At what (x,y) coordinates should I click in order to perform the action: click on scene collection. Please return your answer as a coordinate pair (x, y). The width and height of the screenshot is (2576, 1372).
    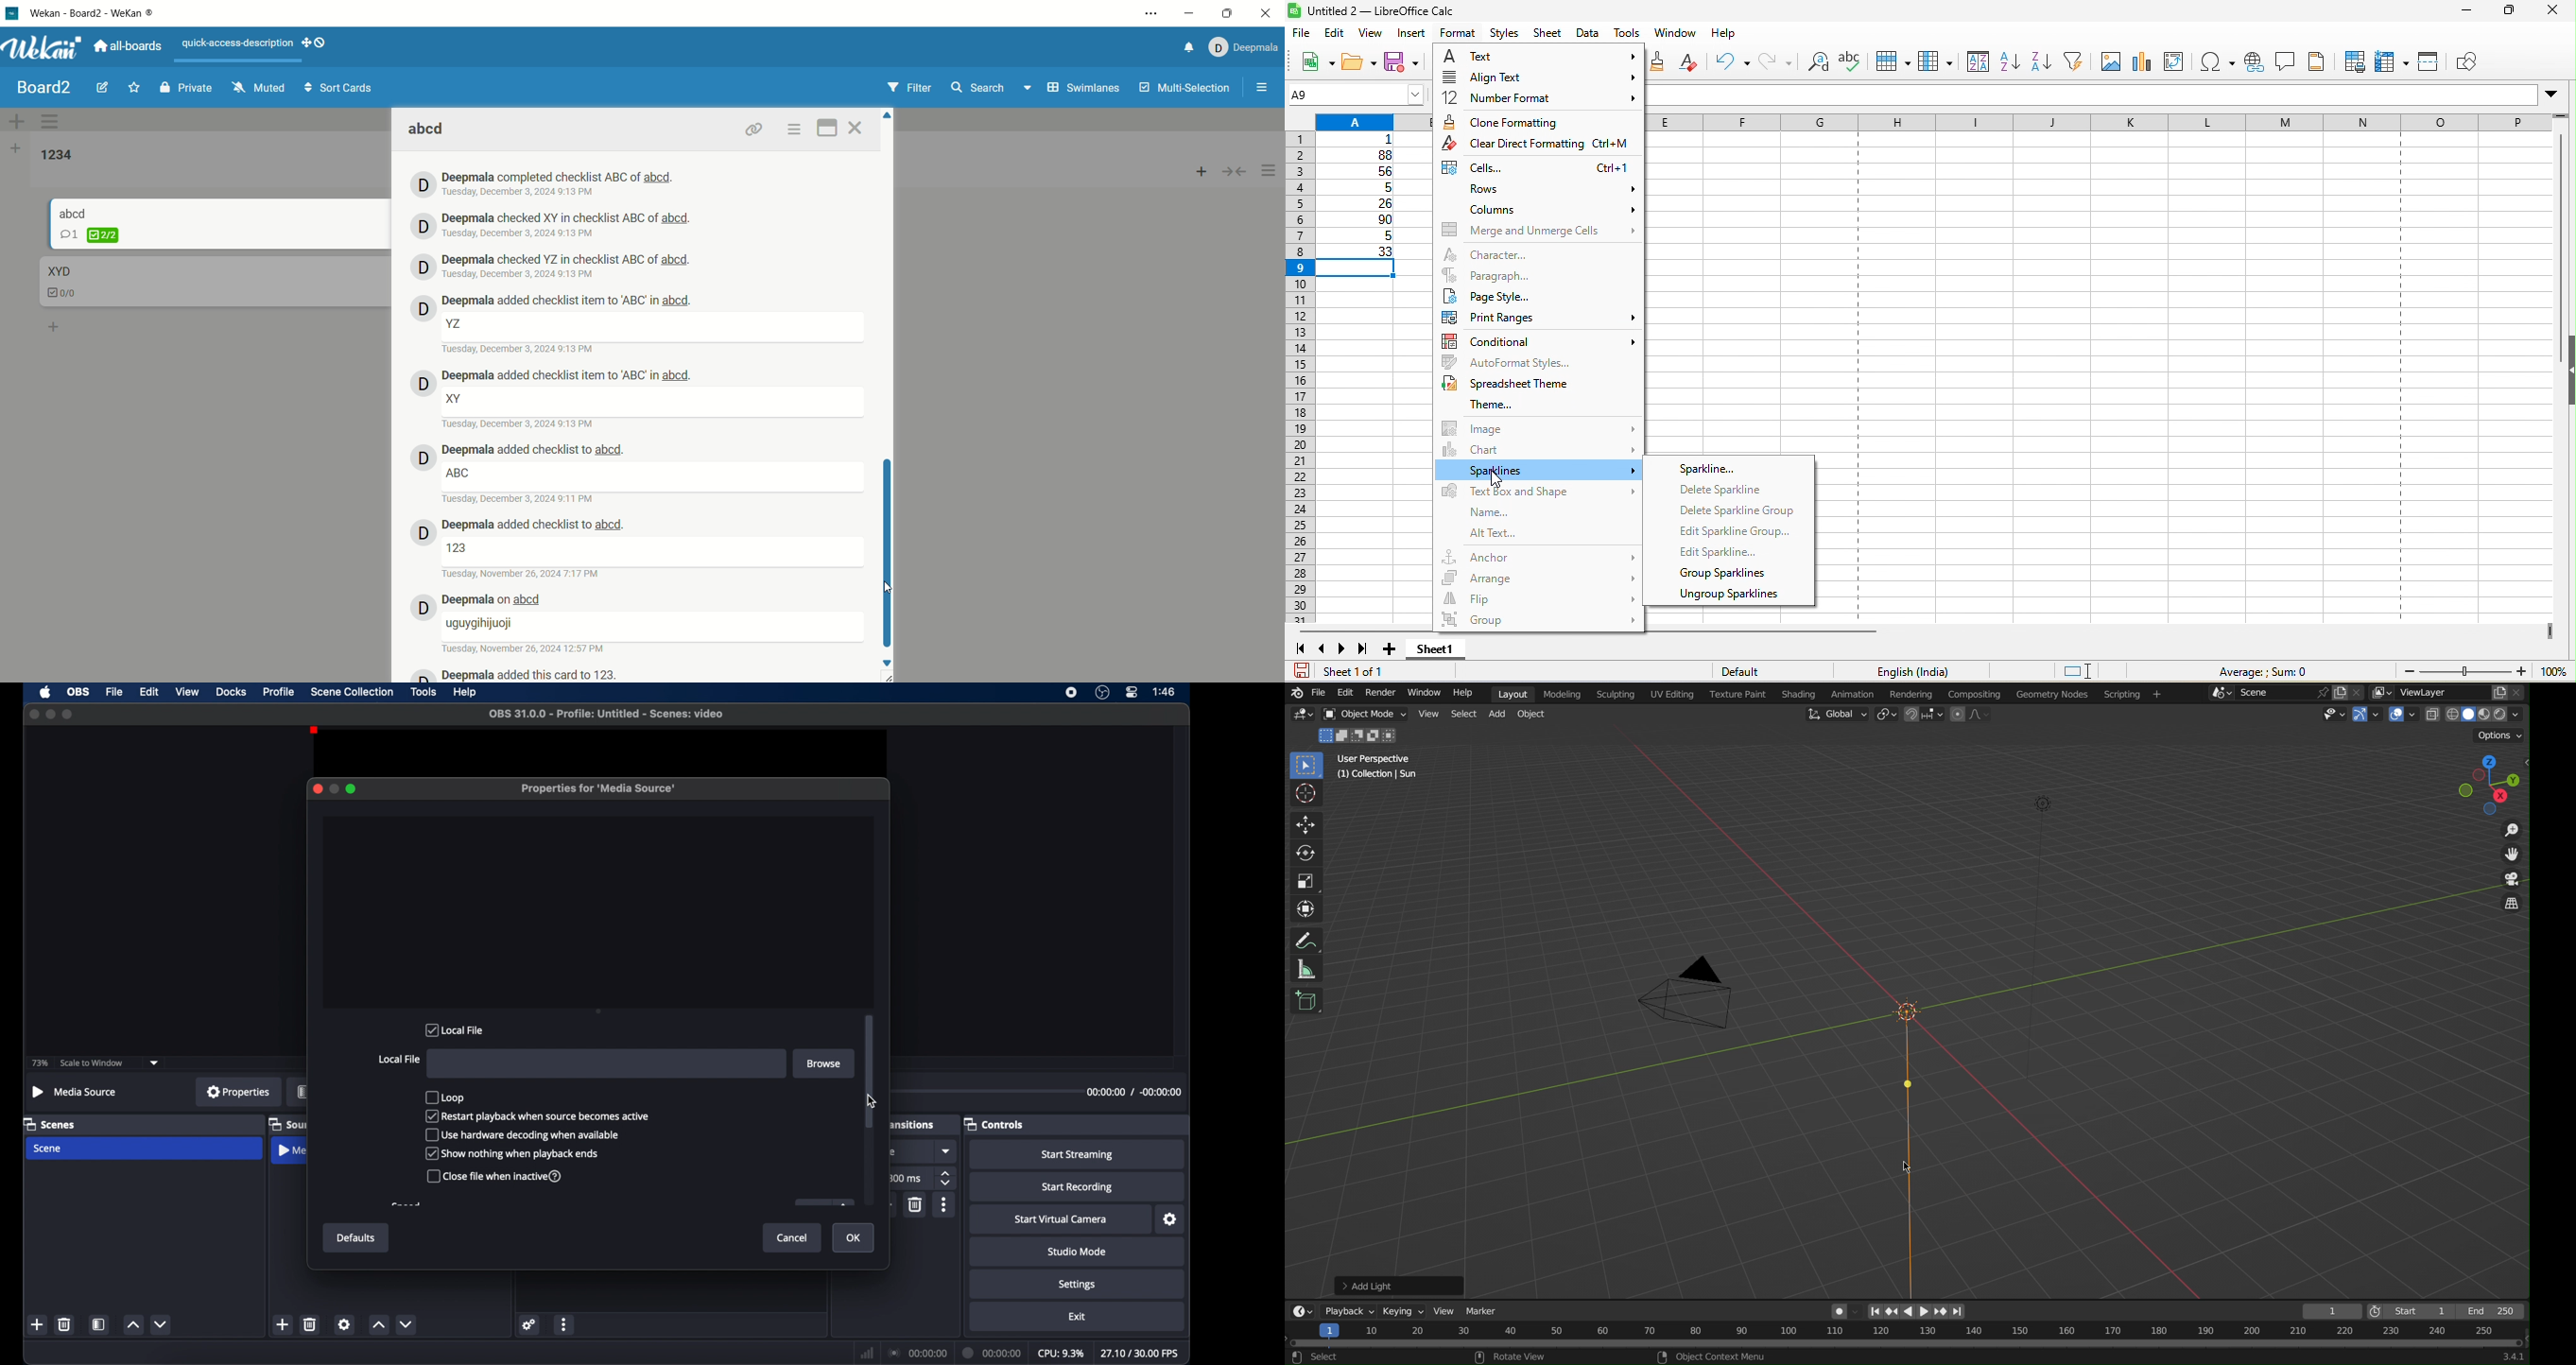
    Looking at the image, I should click on (353, 692).